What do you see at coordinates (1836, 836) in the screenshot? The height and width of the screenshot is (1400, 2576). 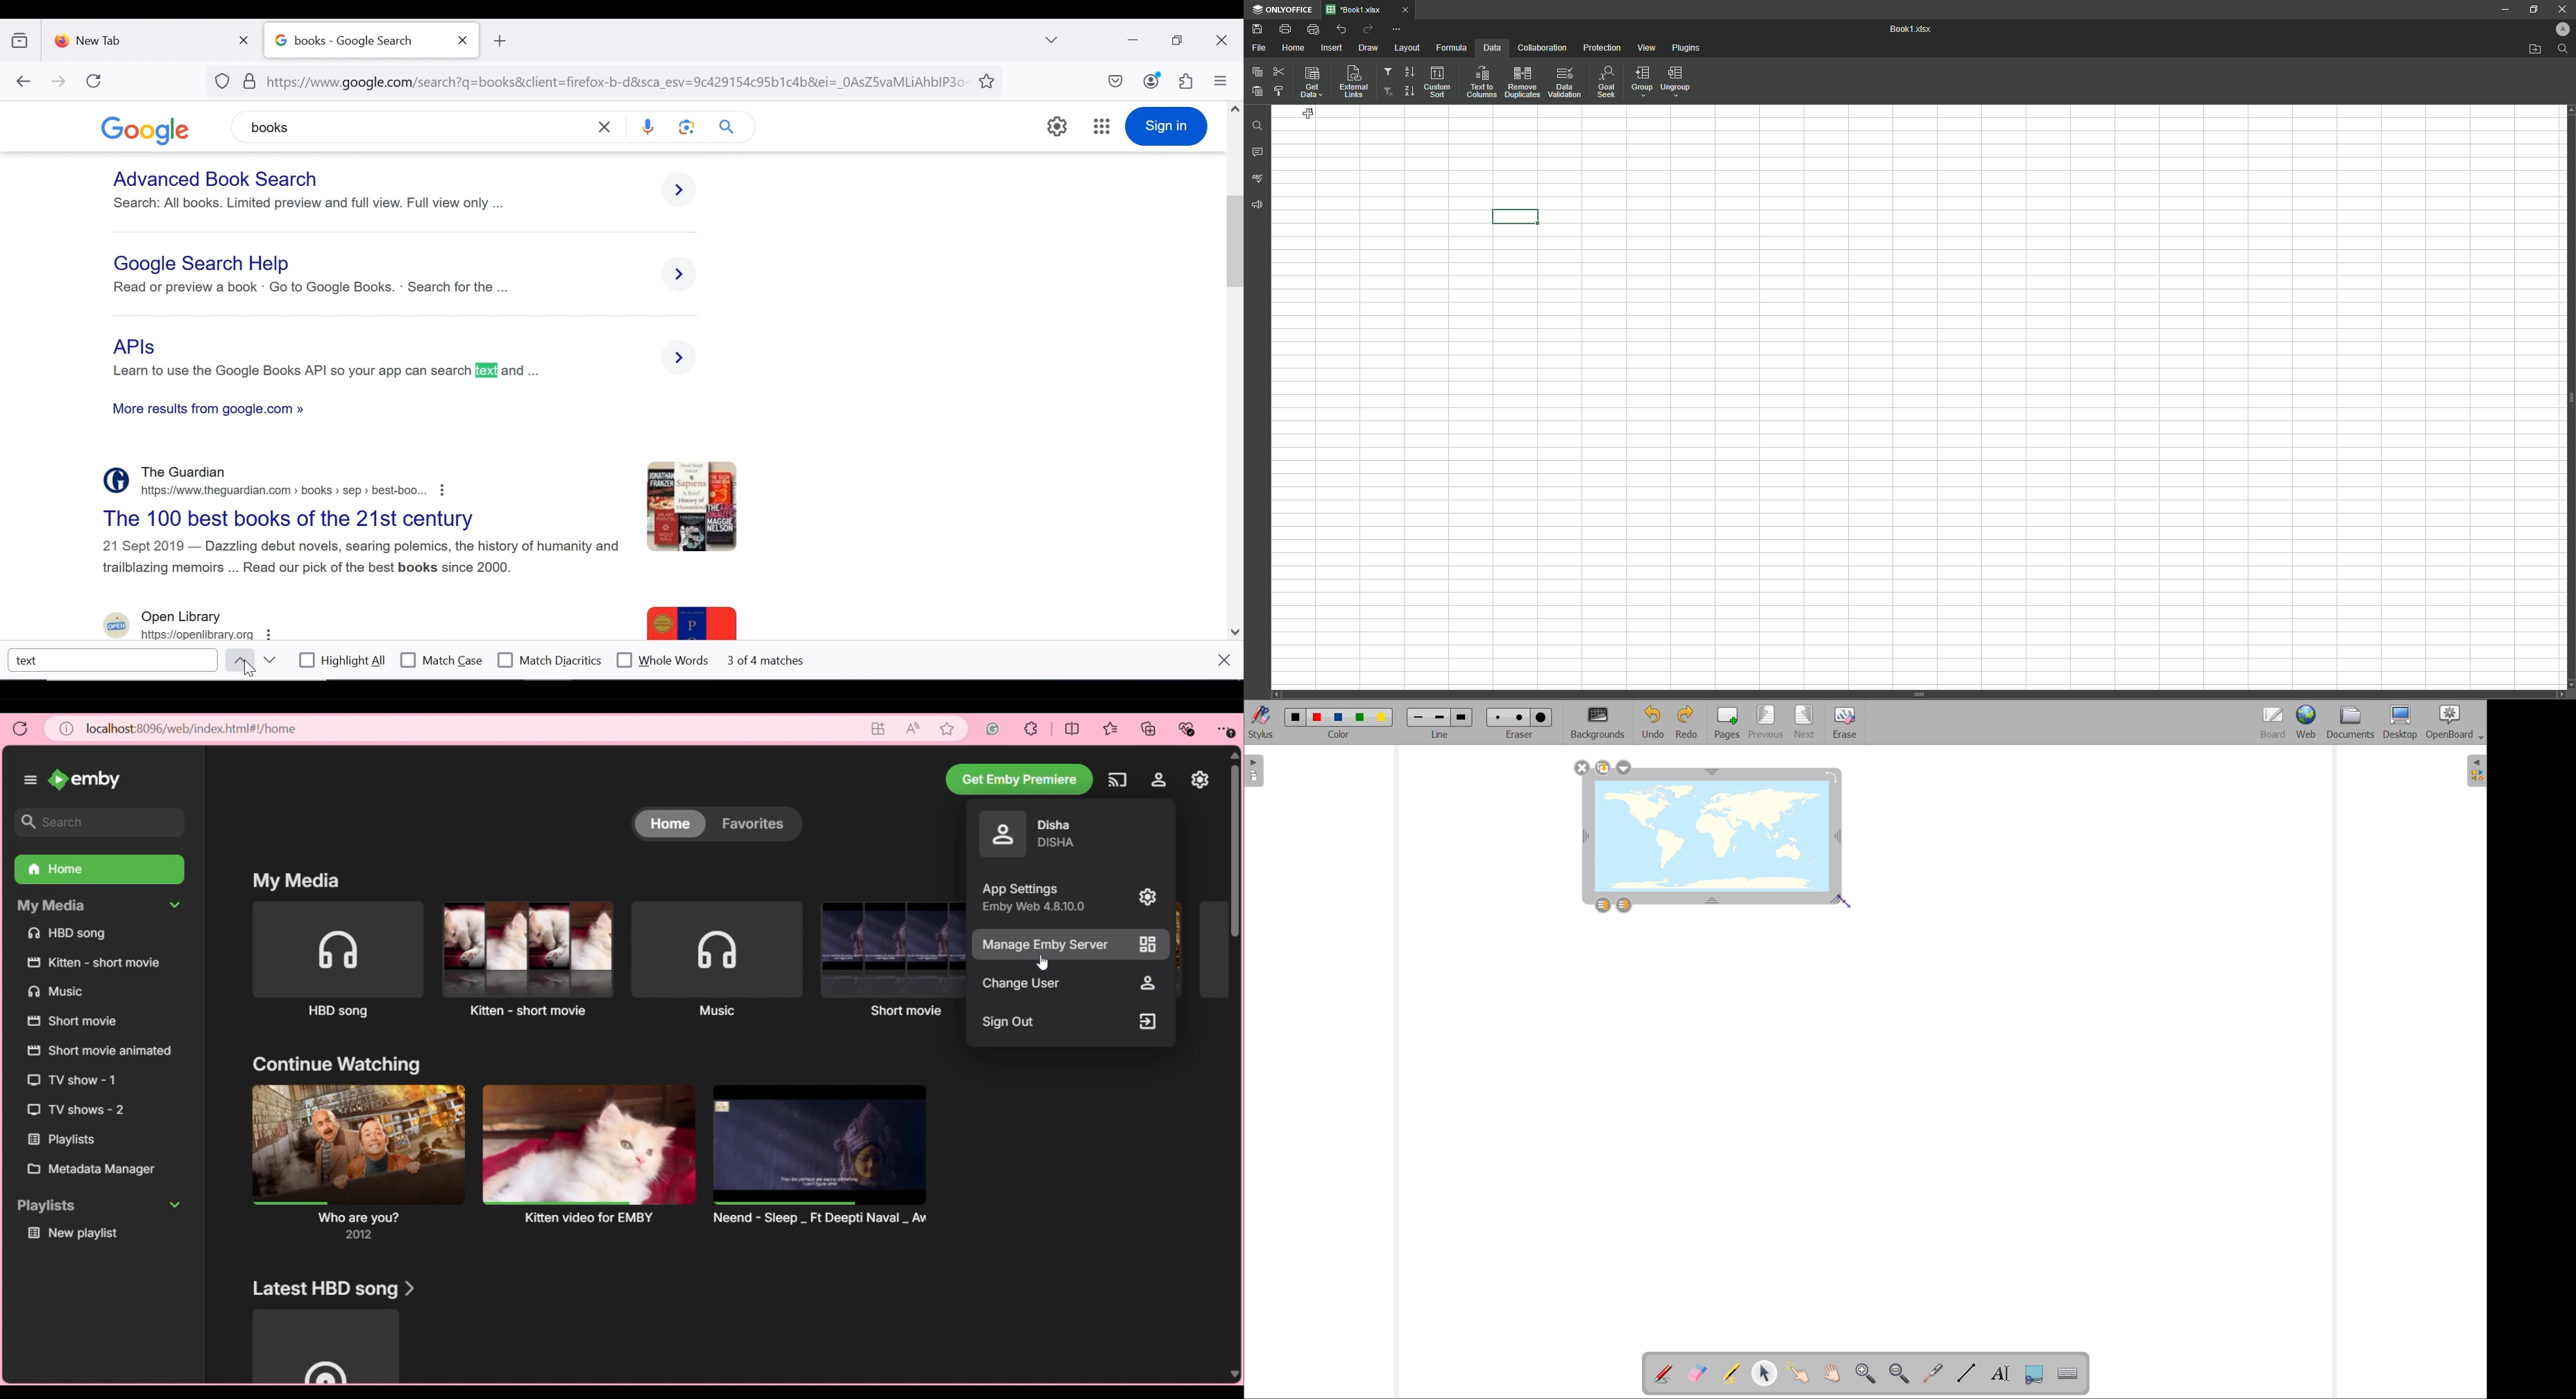 I see `resize` at bounding box center [1836, 836].